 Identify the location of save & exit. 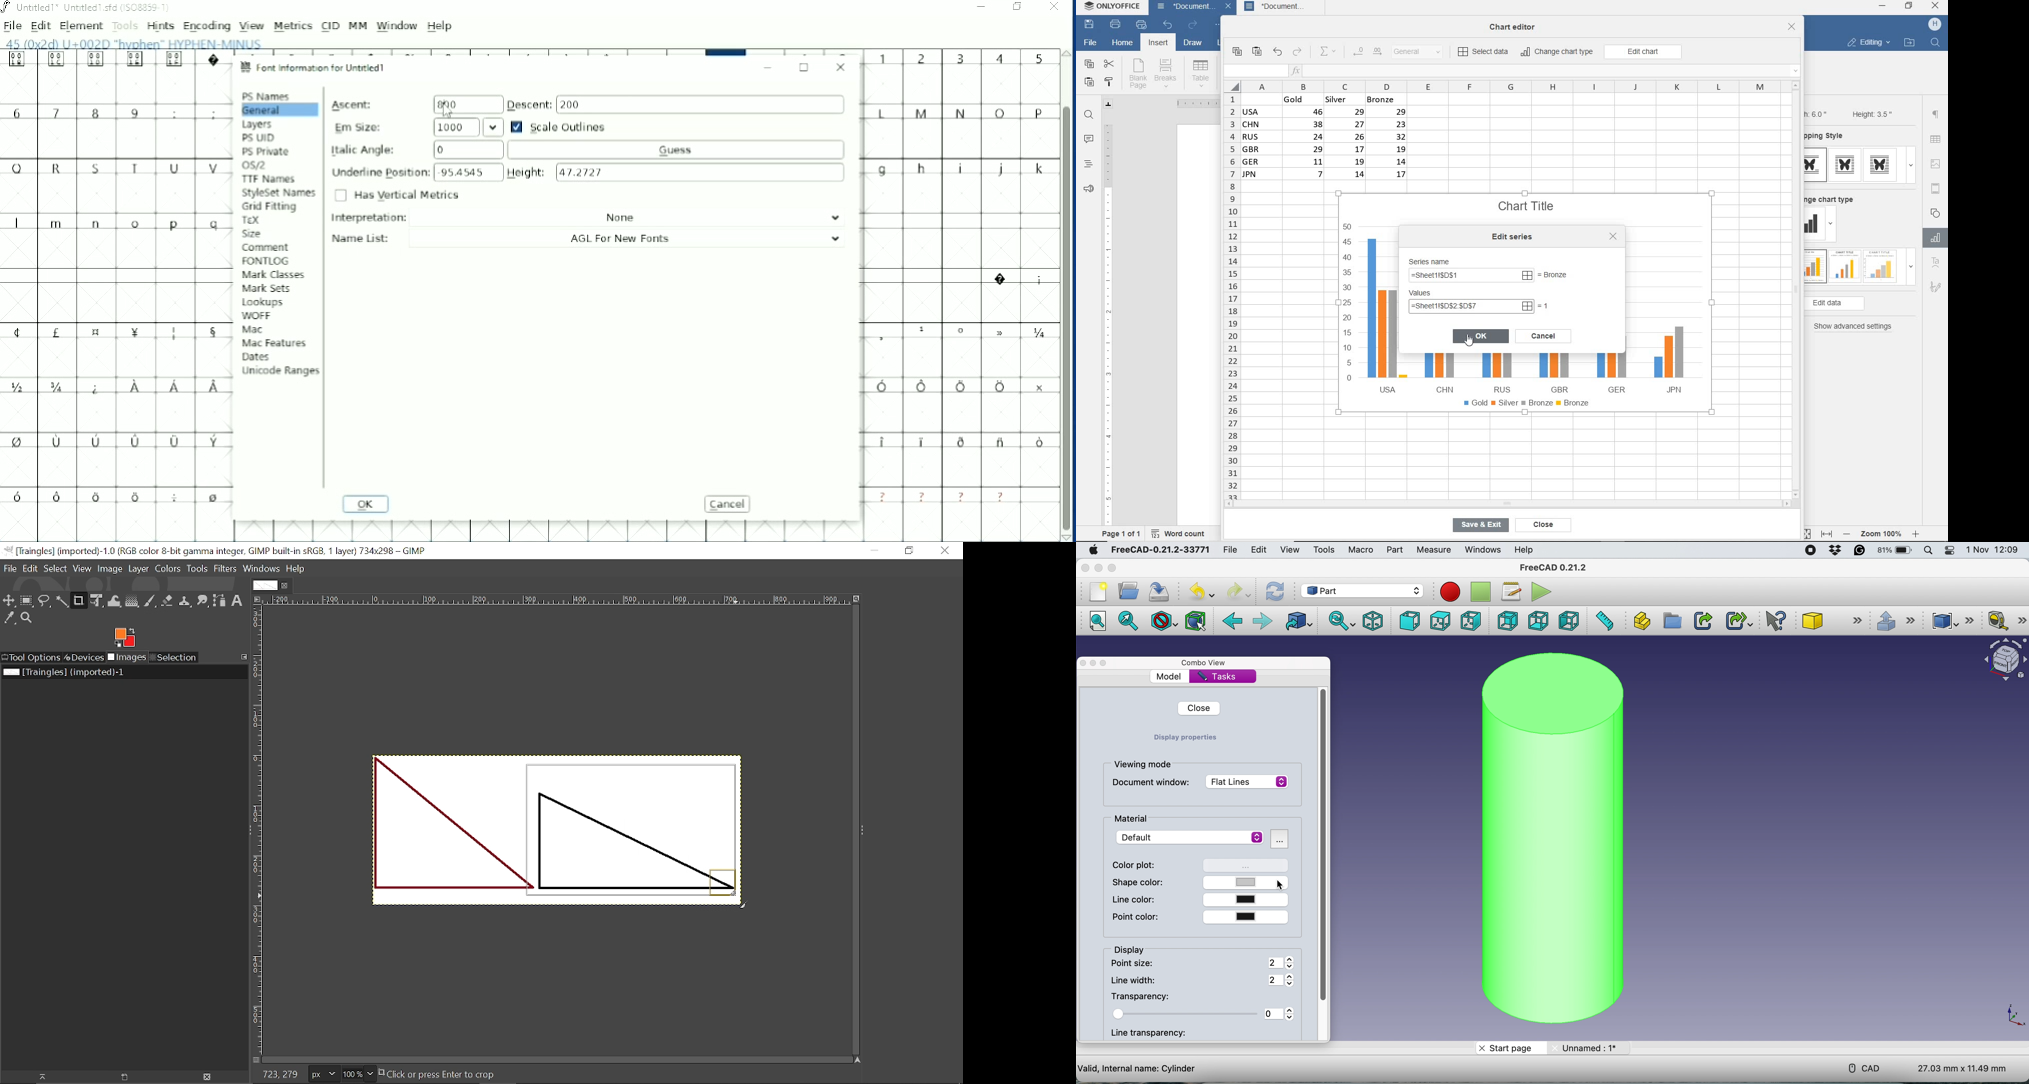
(1479, 527).